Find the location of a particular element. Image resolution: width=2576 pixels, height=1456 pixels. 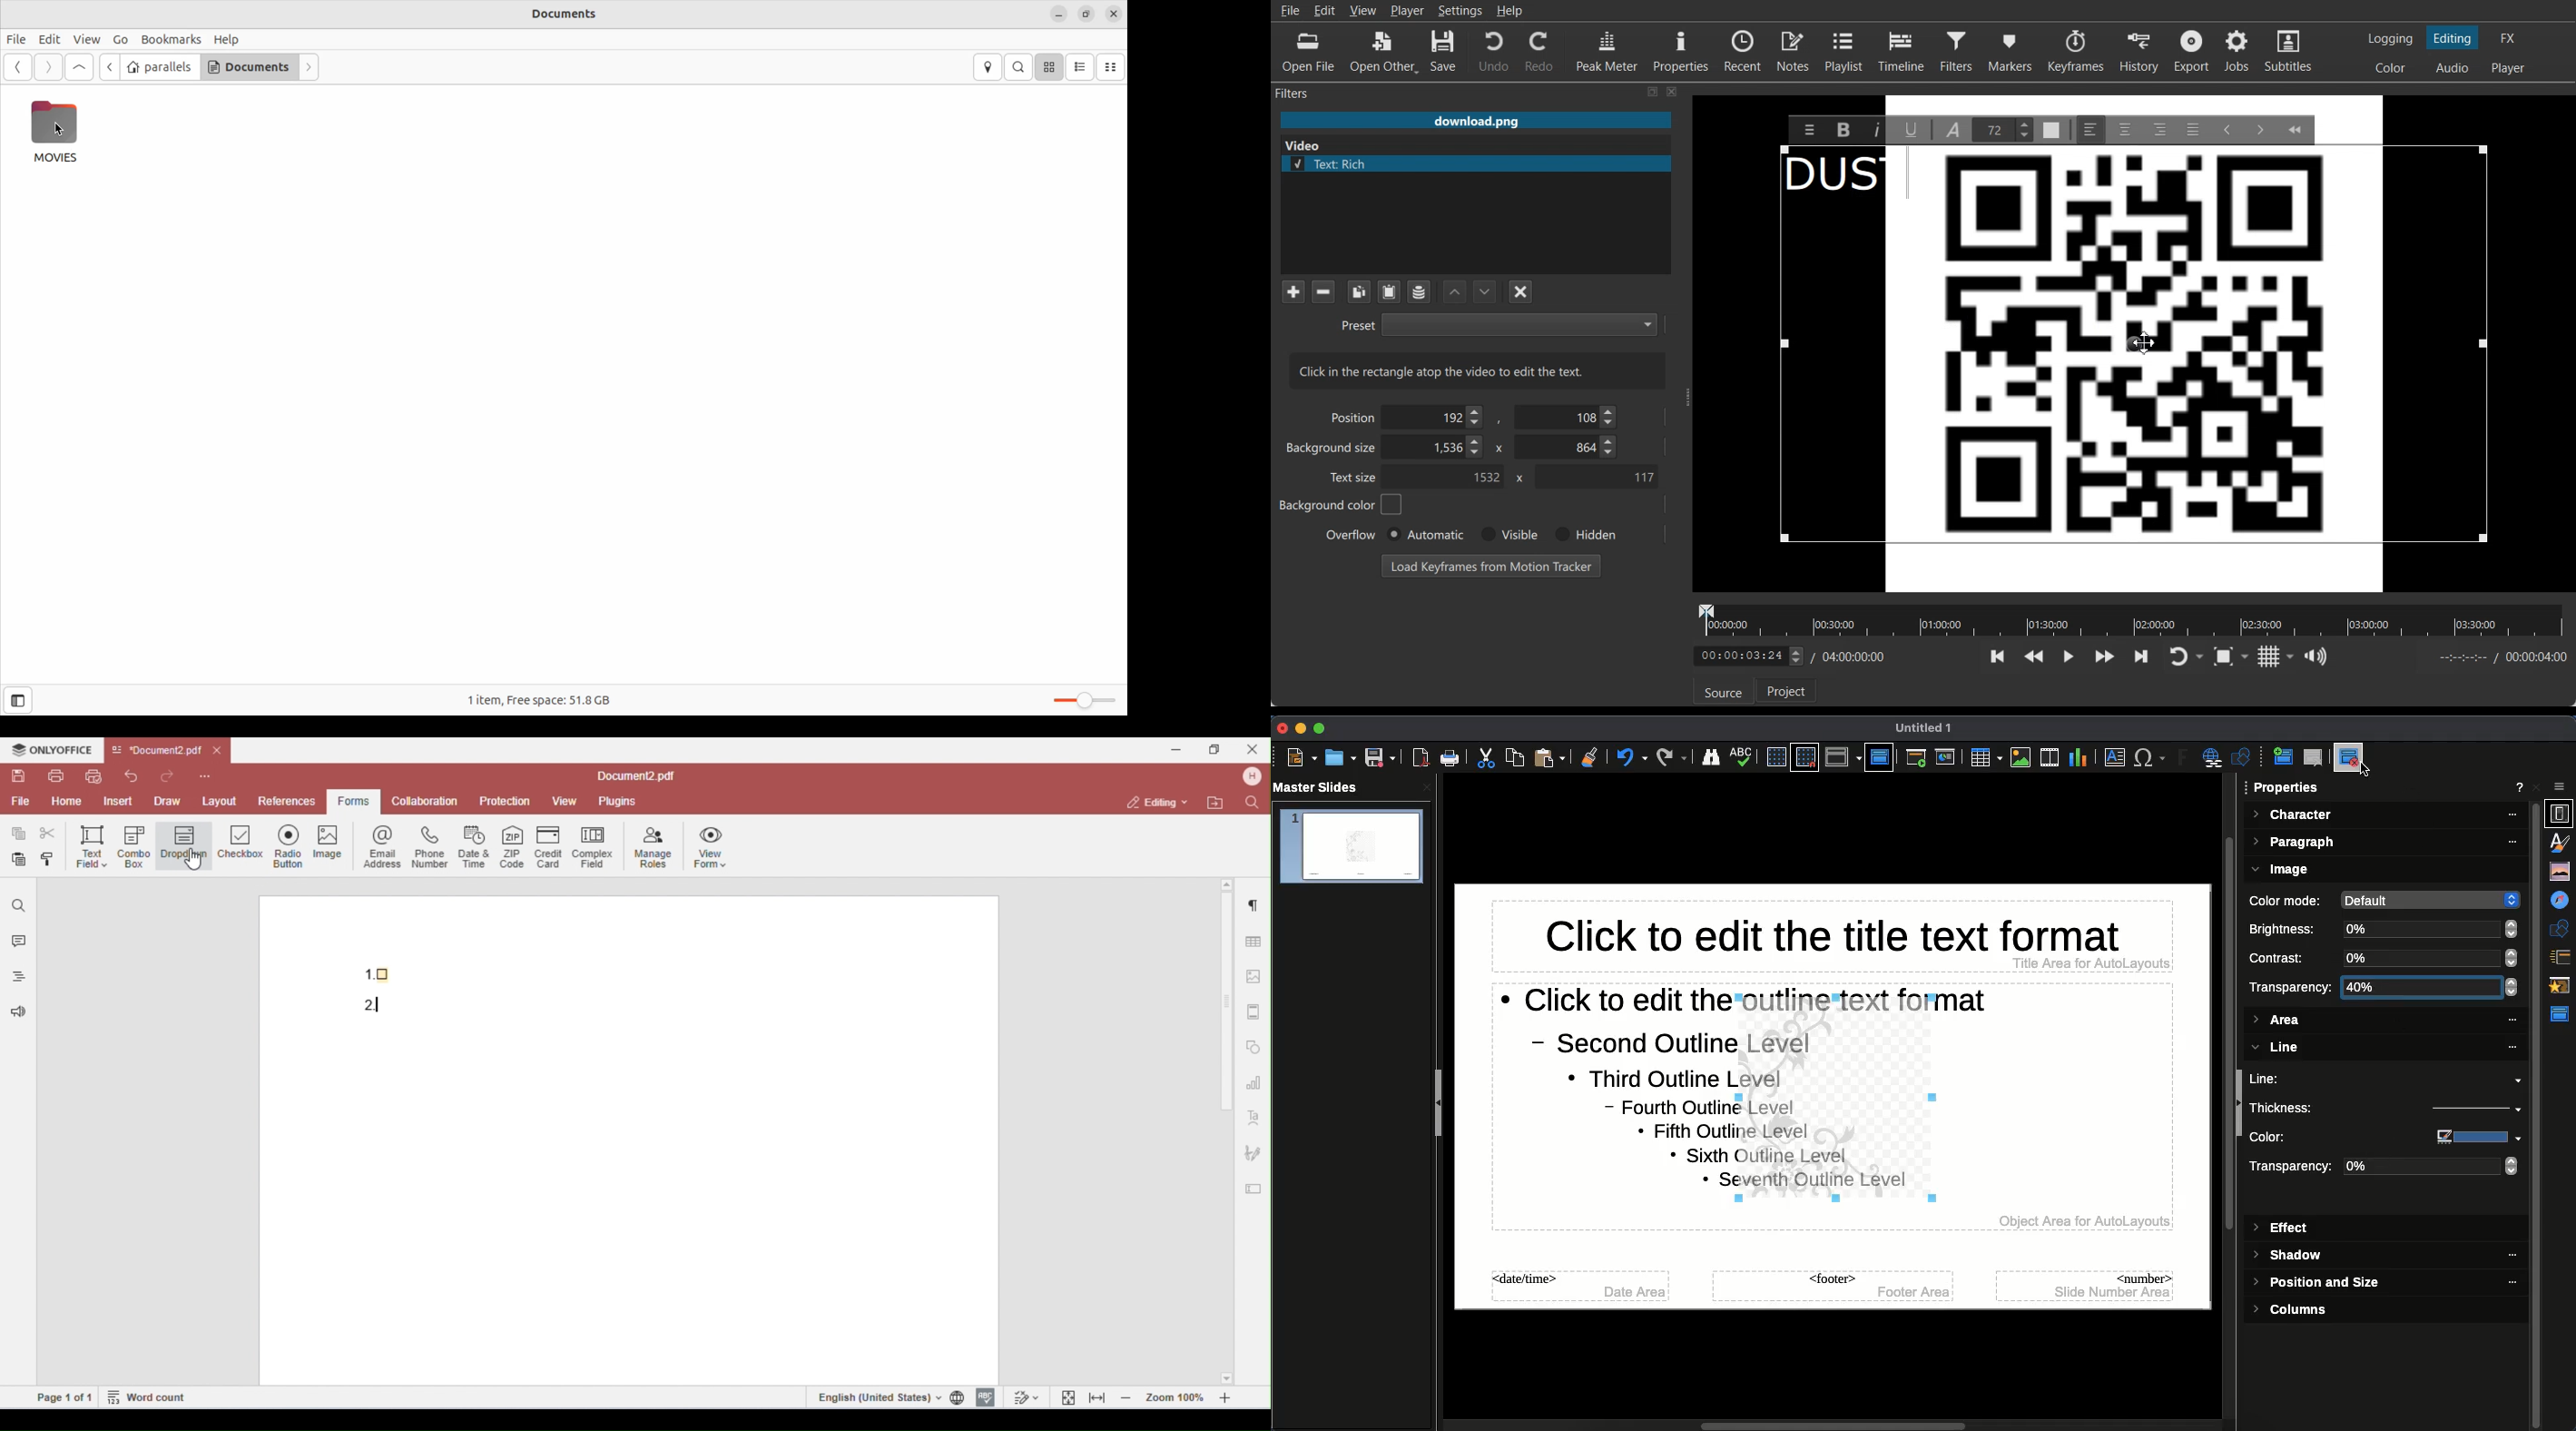

Close is located at coordinates (2540, 787).